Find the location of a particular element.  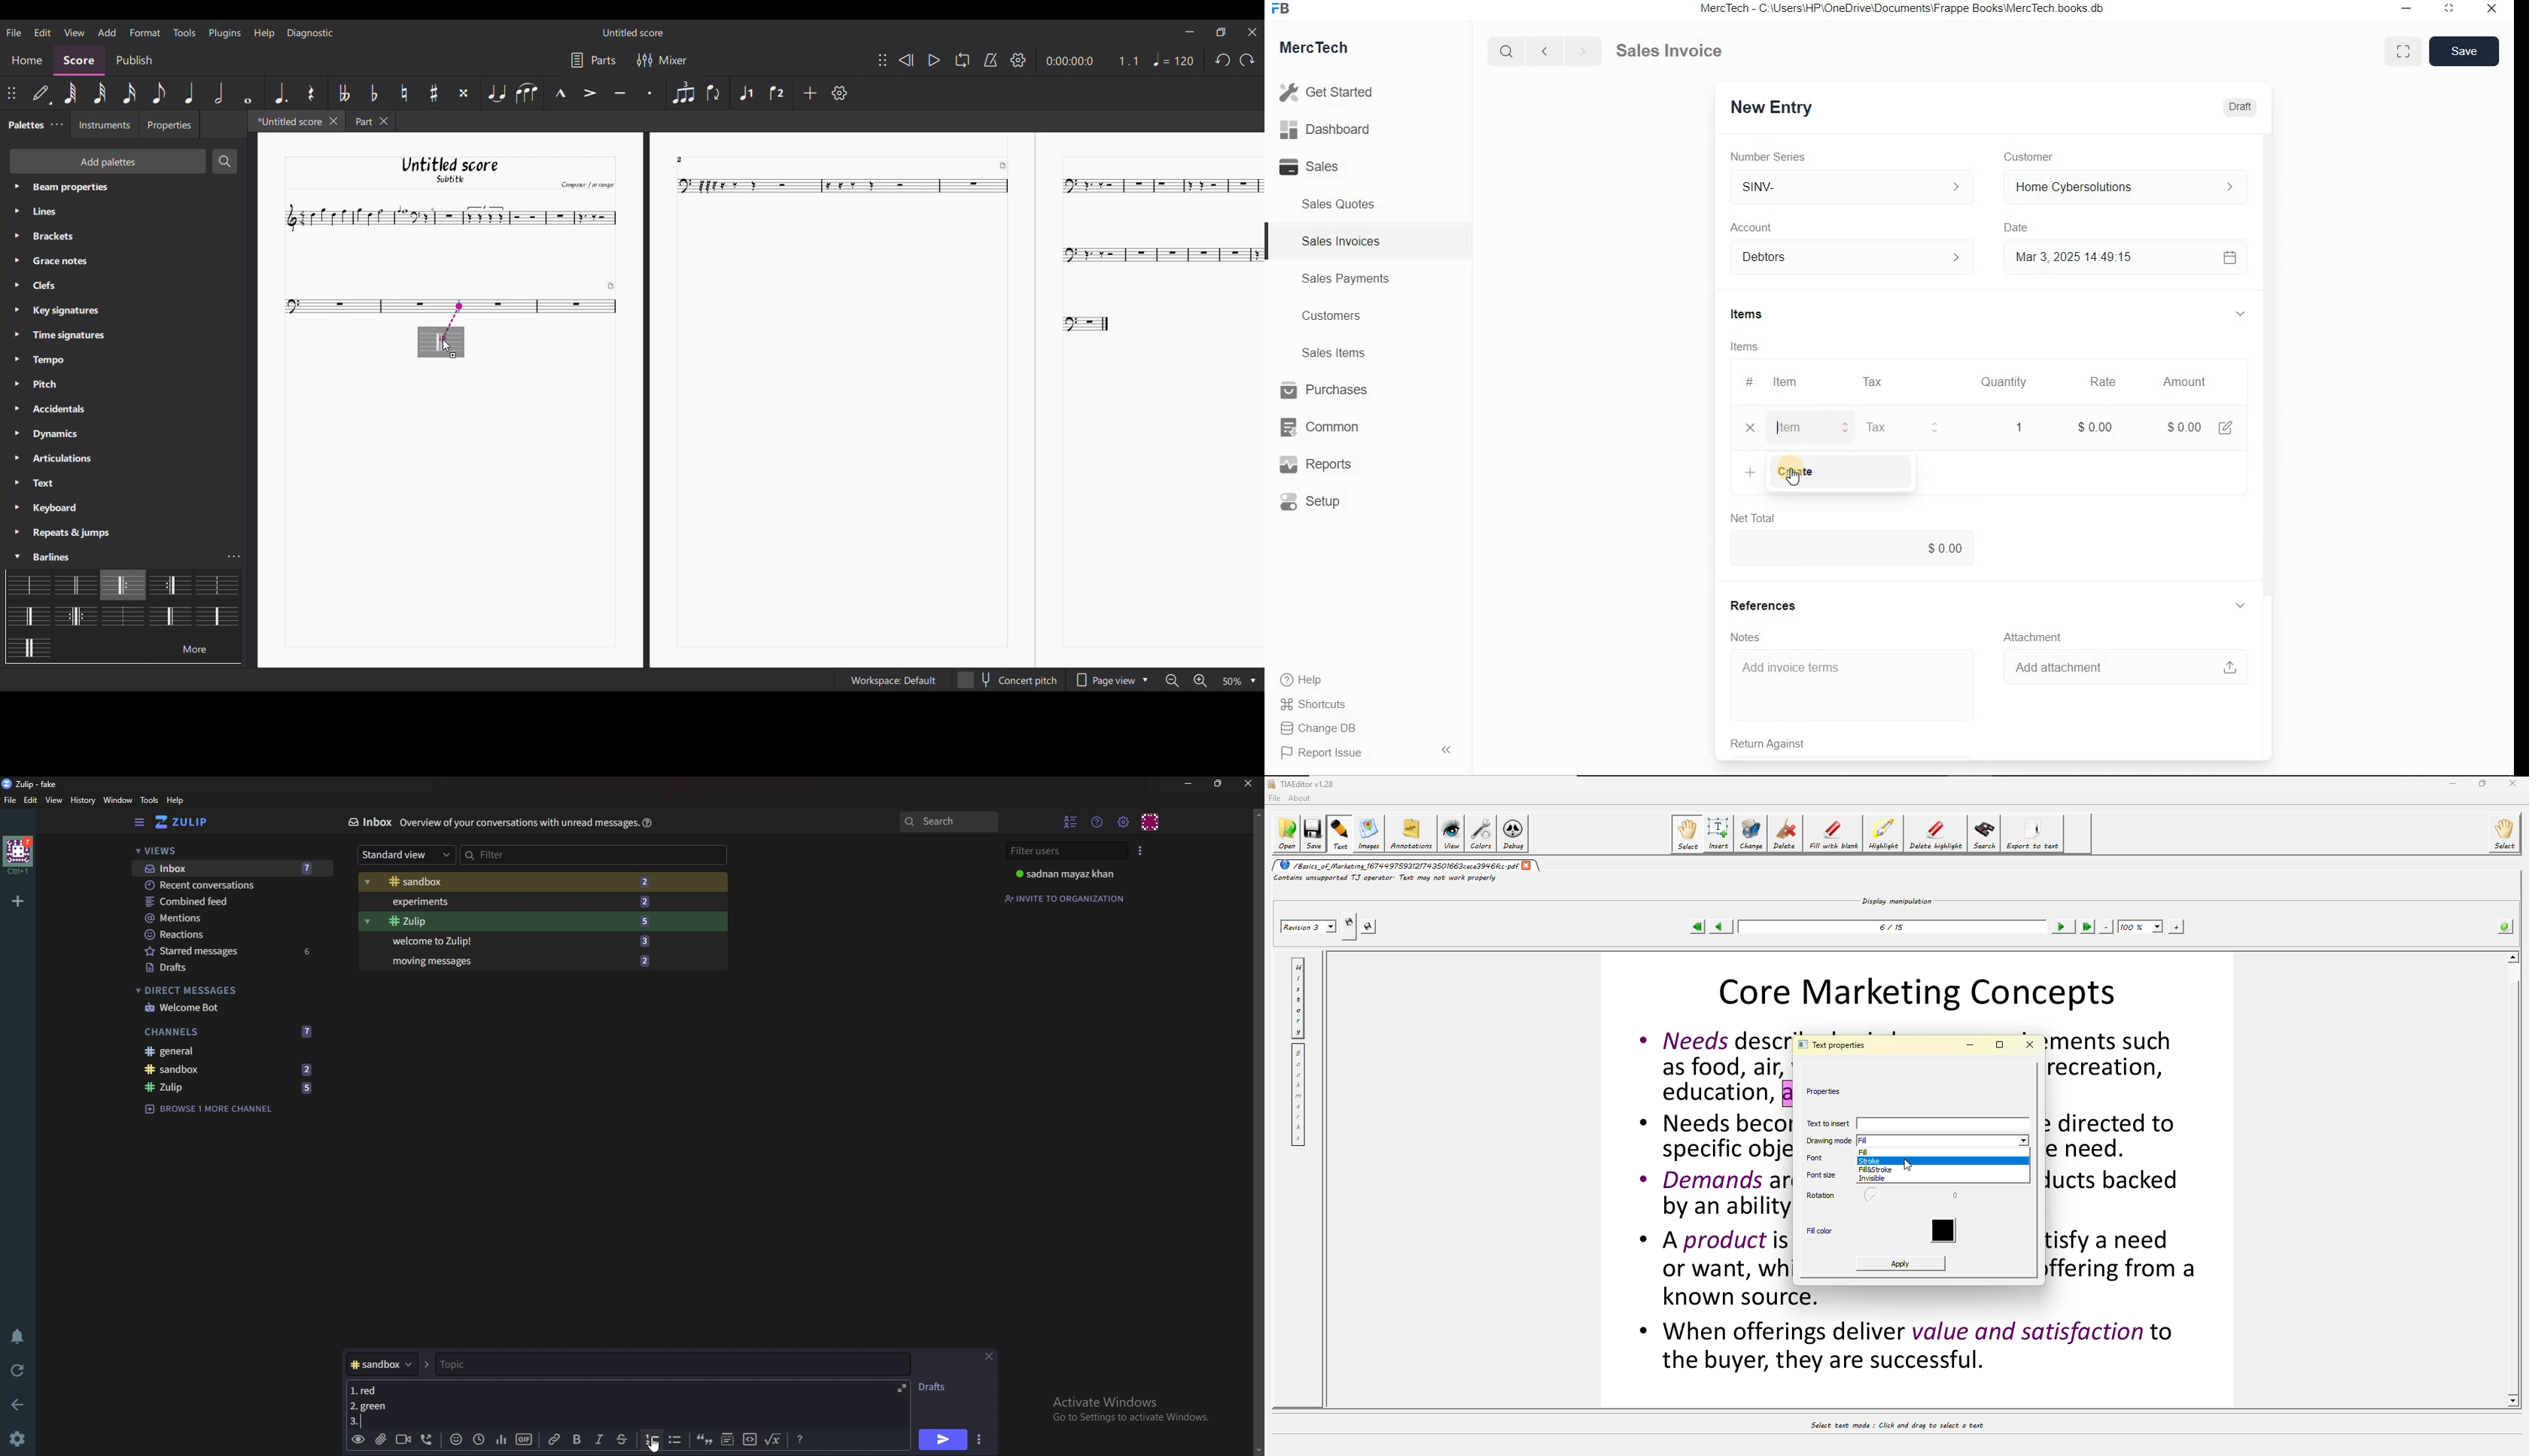

Barline options is located at coordinates (169, 583).